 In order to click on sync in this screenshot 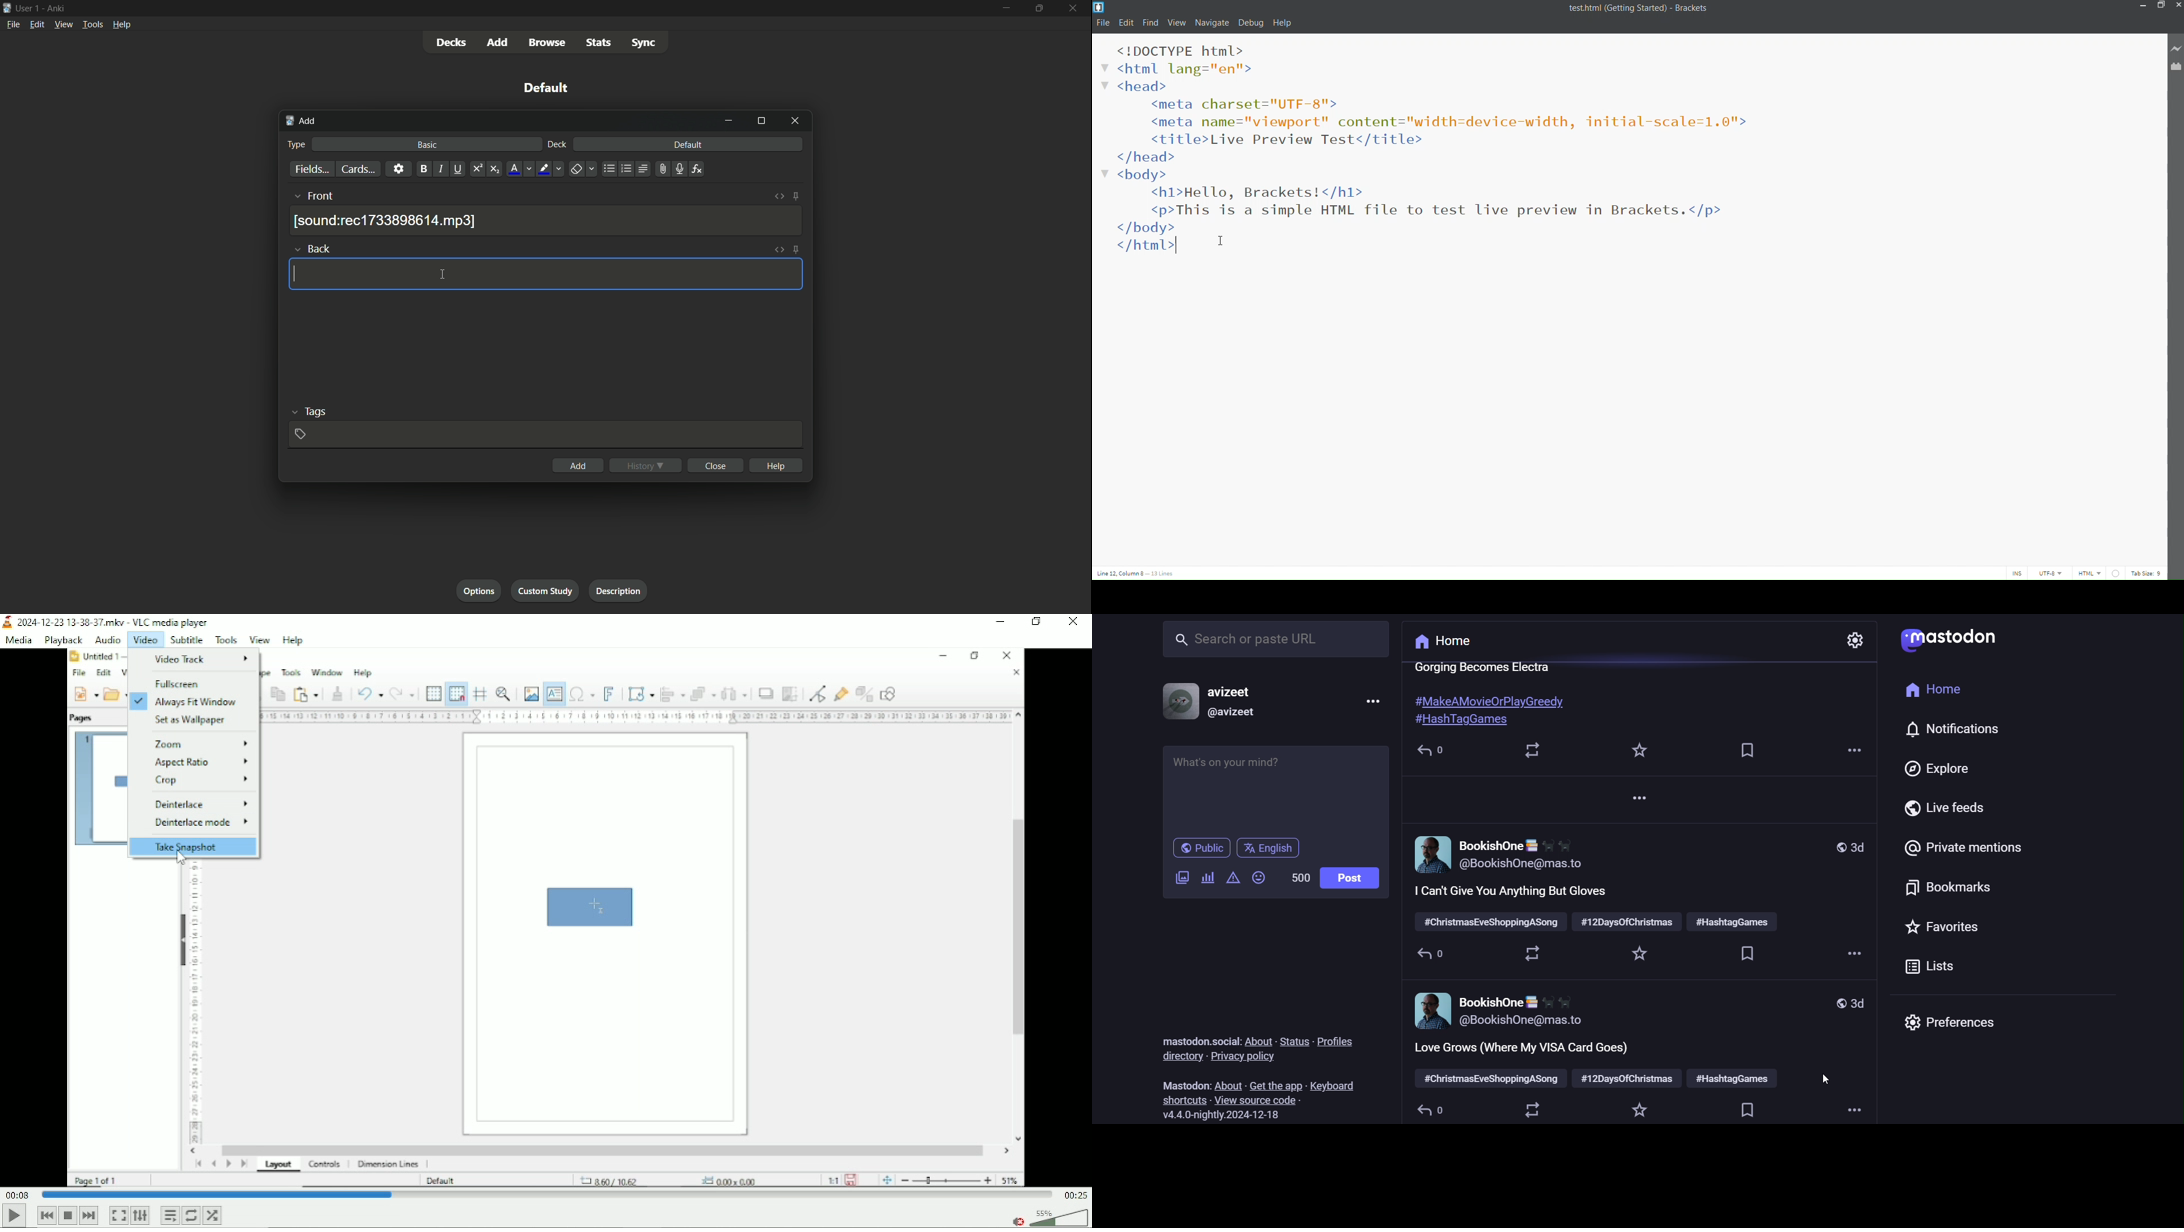, I will do `click(644, 44)`.